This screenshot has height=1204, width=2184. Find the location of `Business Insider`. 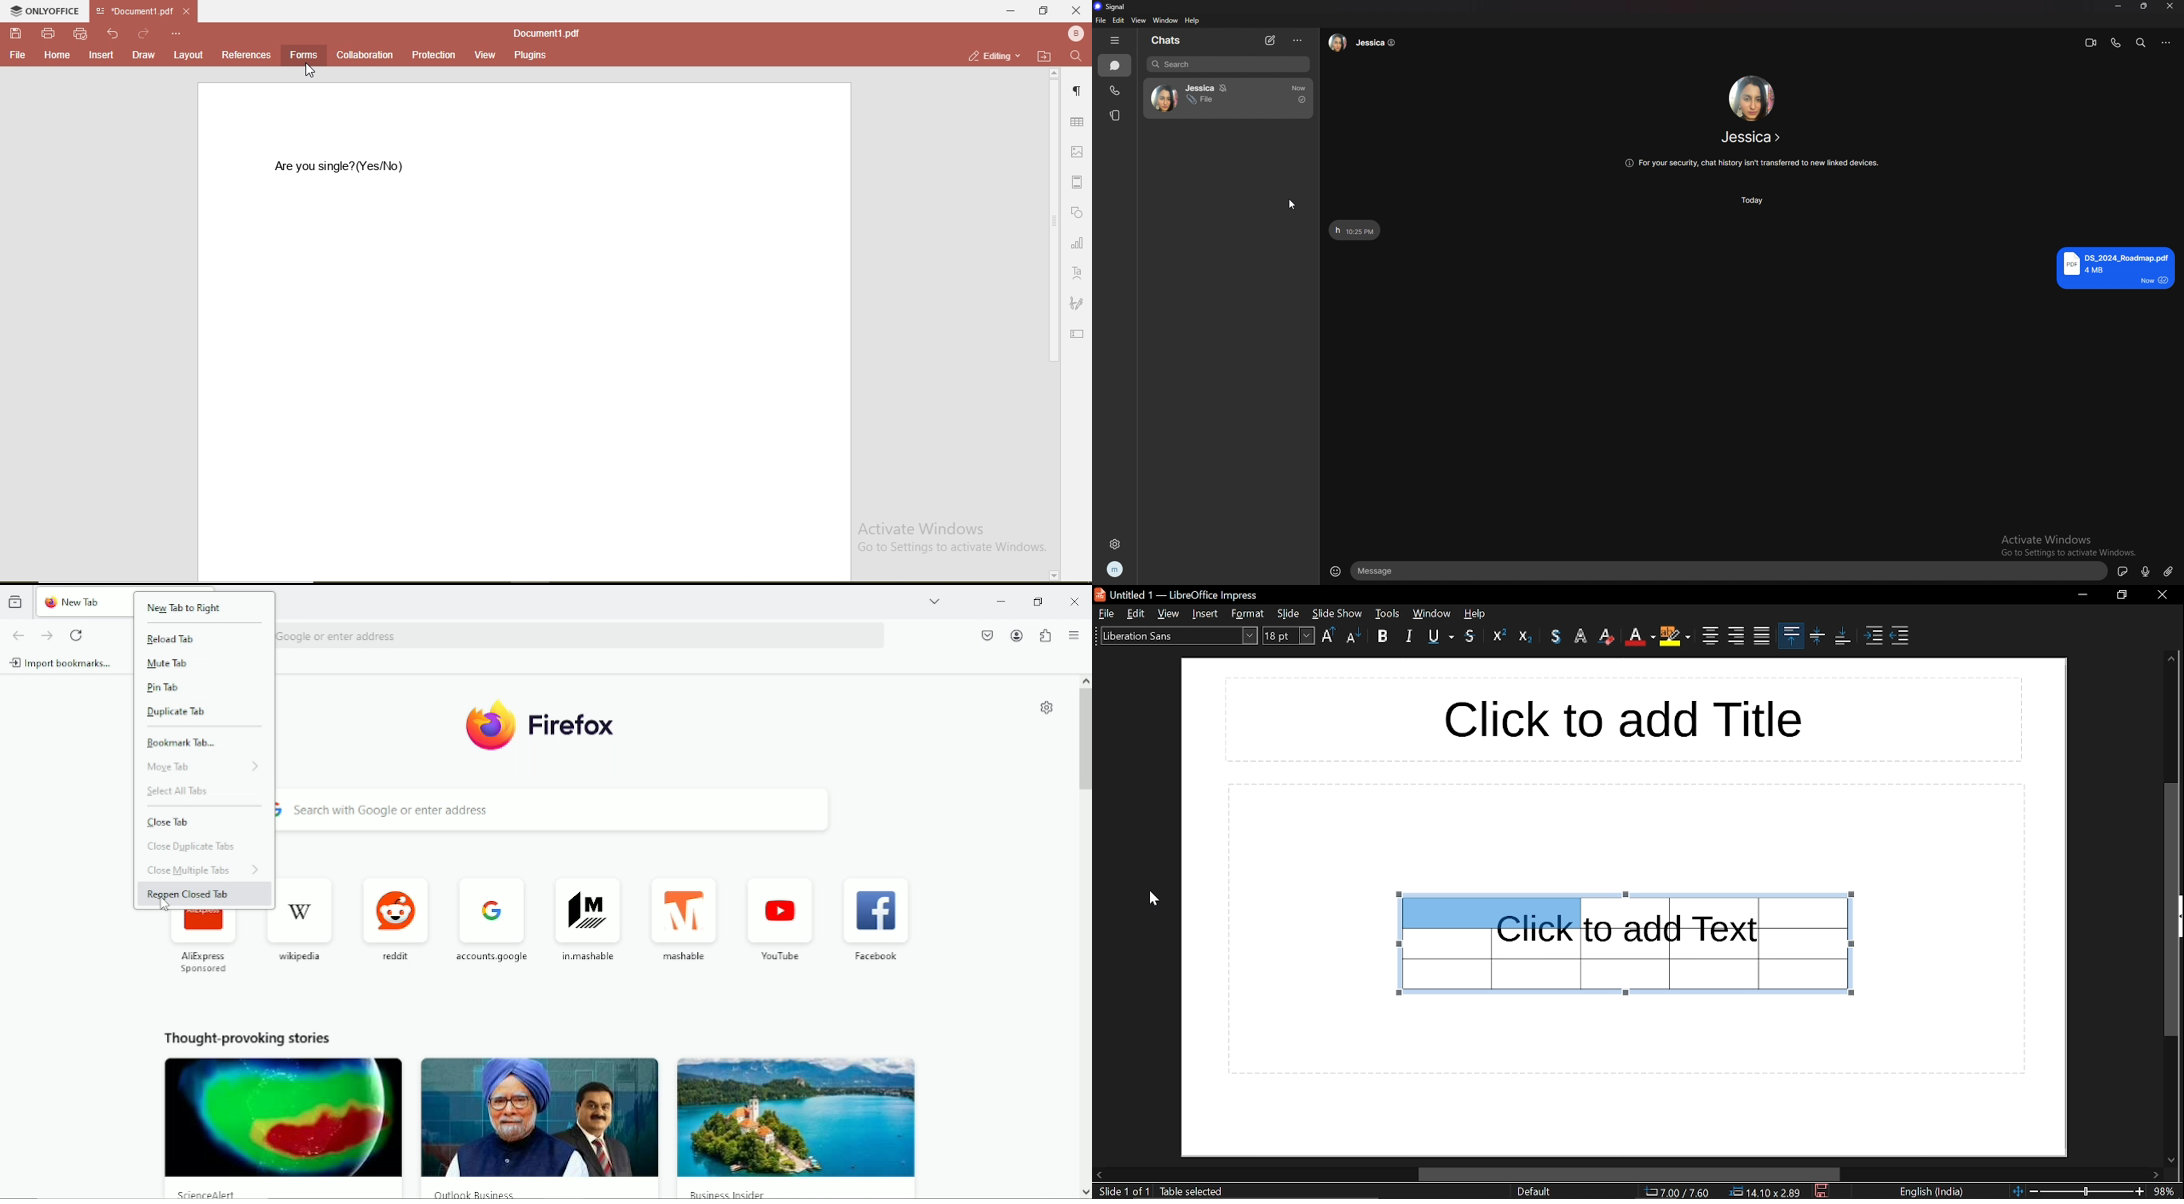

Business Insider is located at coordinates (733, 1193).